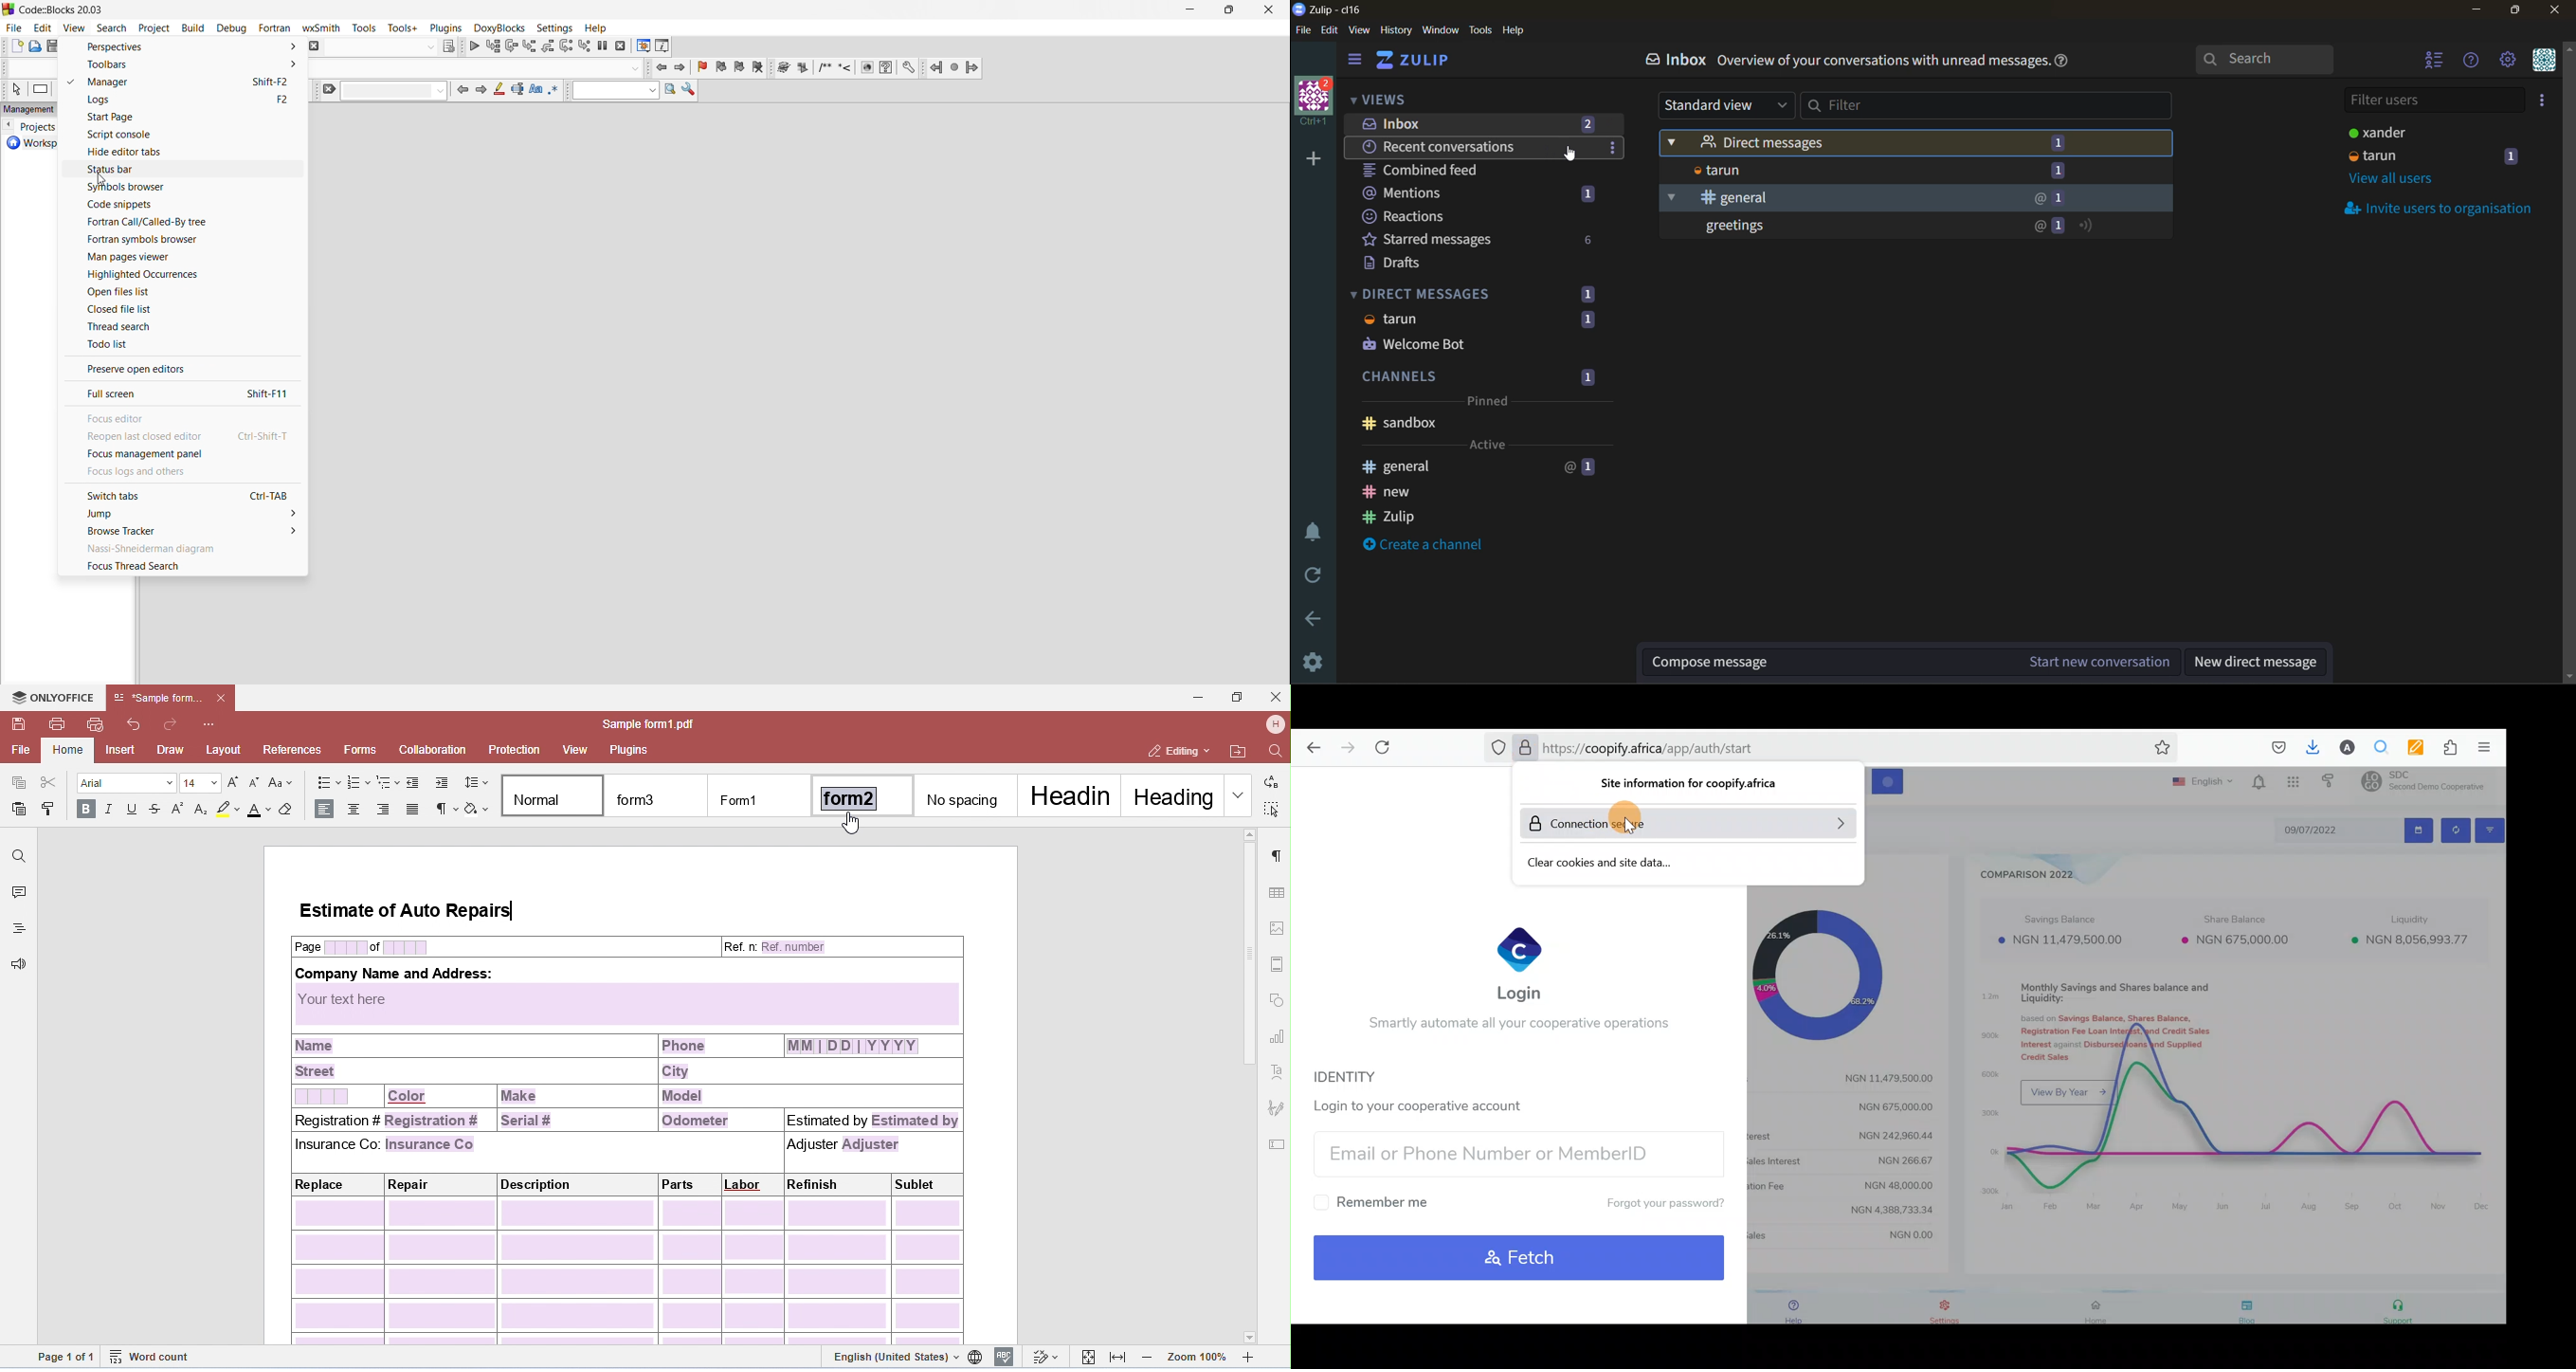 The width and height of the screenshot is (2576, 1372). What do you see at coordinates (1478, 465) in the screenshot?
I see `general` at bounding box center [1478, 465].